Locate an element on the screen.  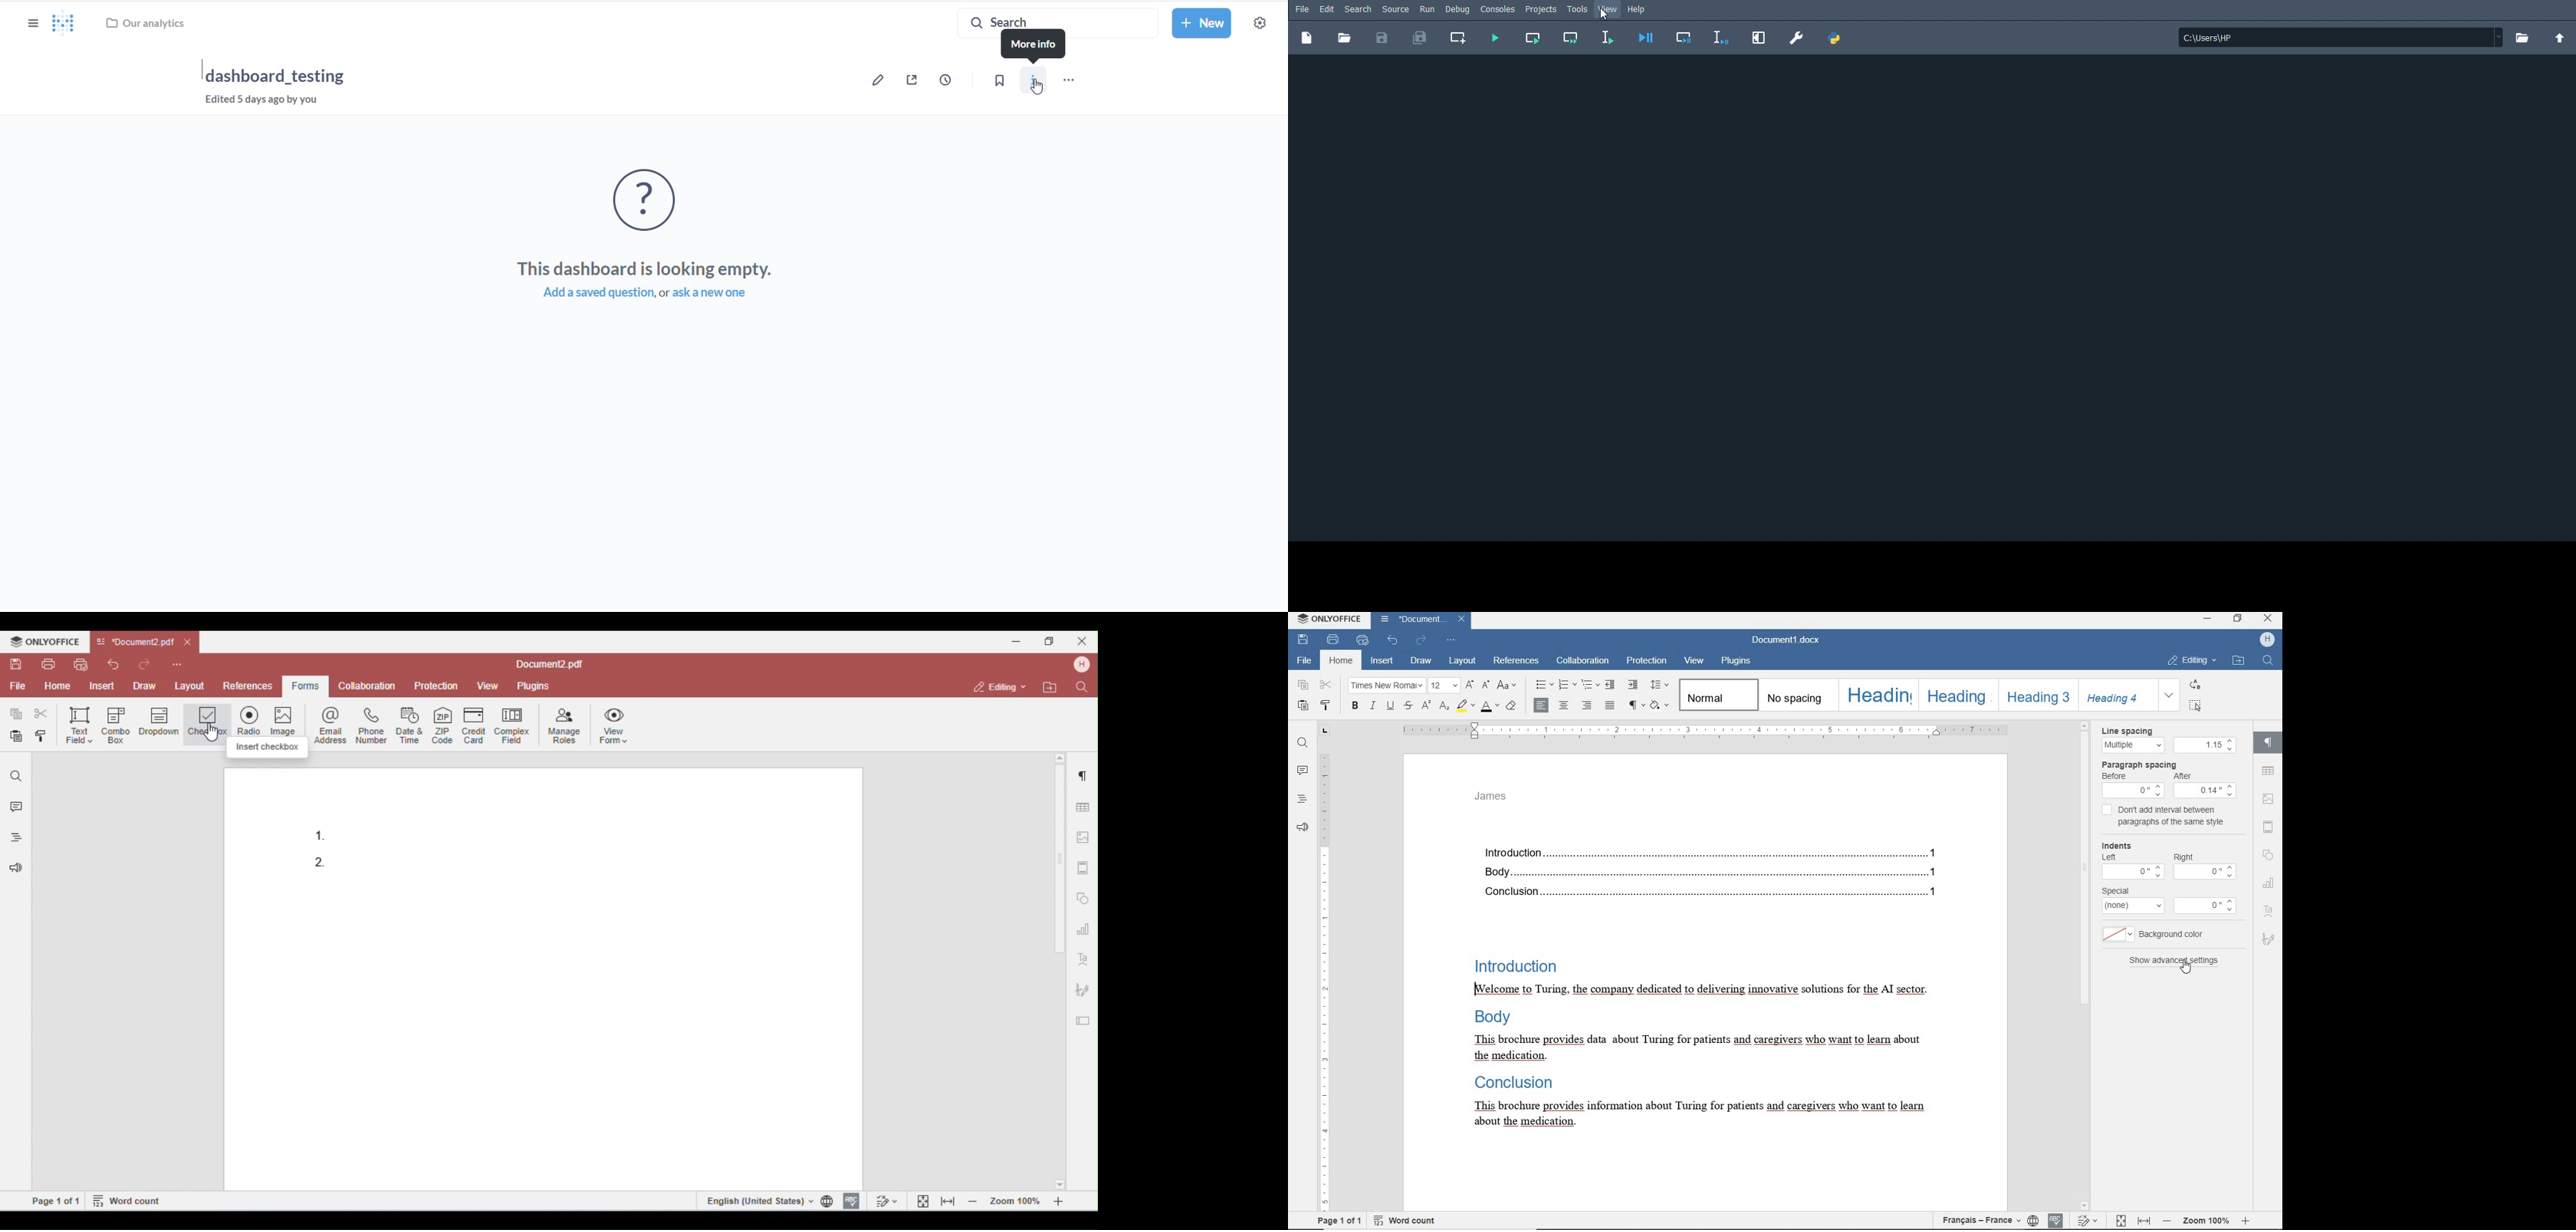
redo is located at coordinates (1421, 640).